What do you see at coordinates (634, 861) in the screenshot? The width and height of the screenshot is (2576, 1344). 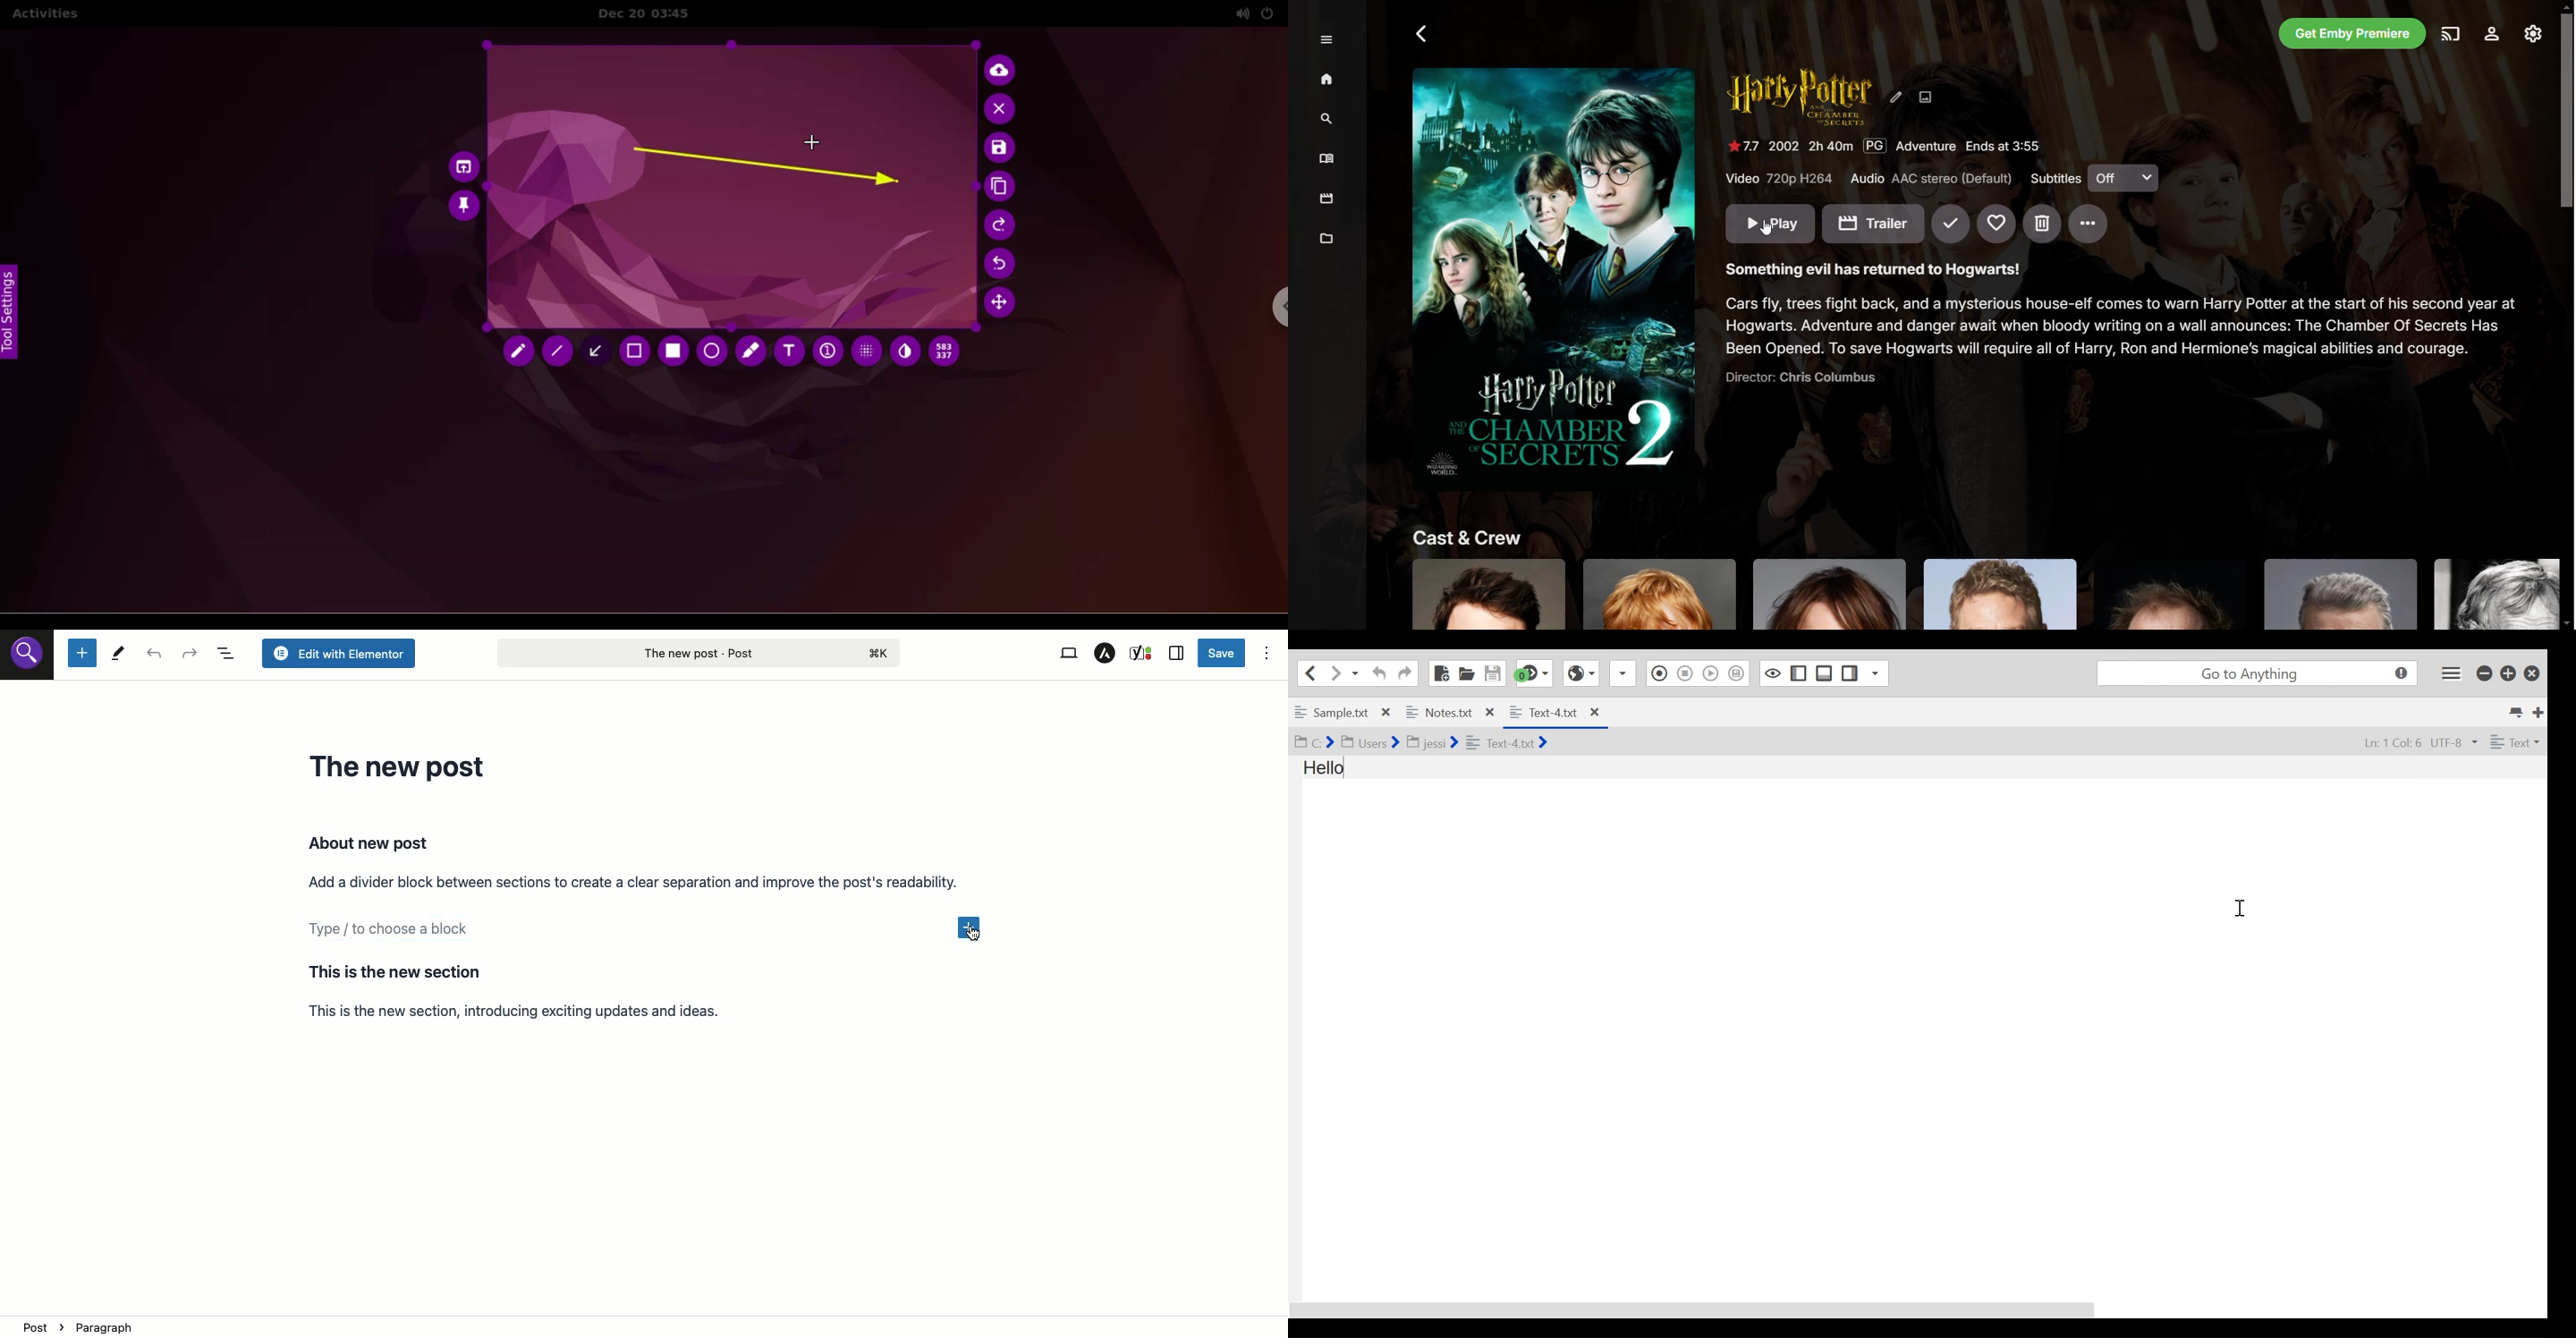 I see `Section 1` at bounding box center [634, 861].